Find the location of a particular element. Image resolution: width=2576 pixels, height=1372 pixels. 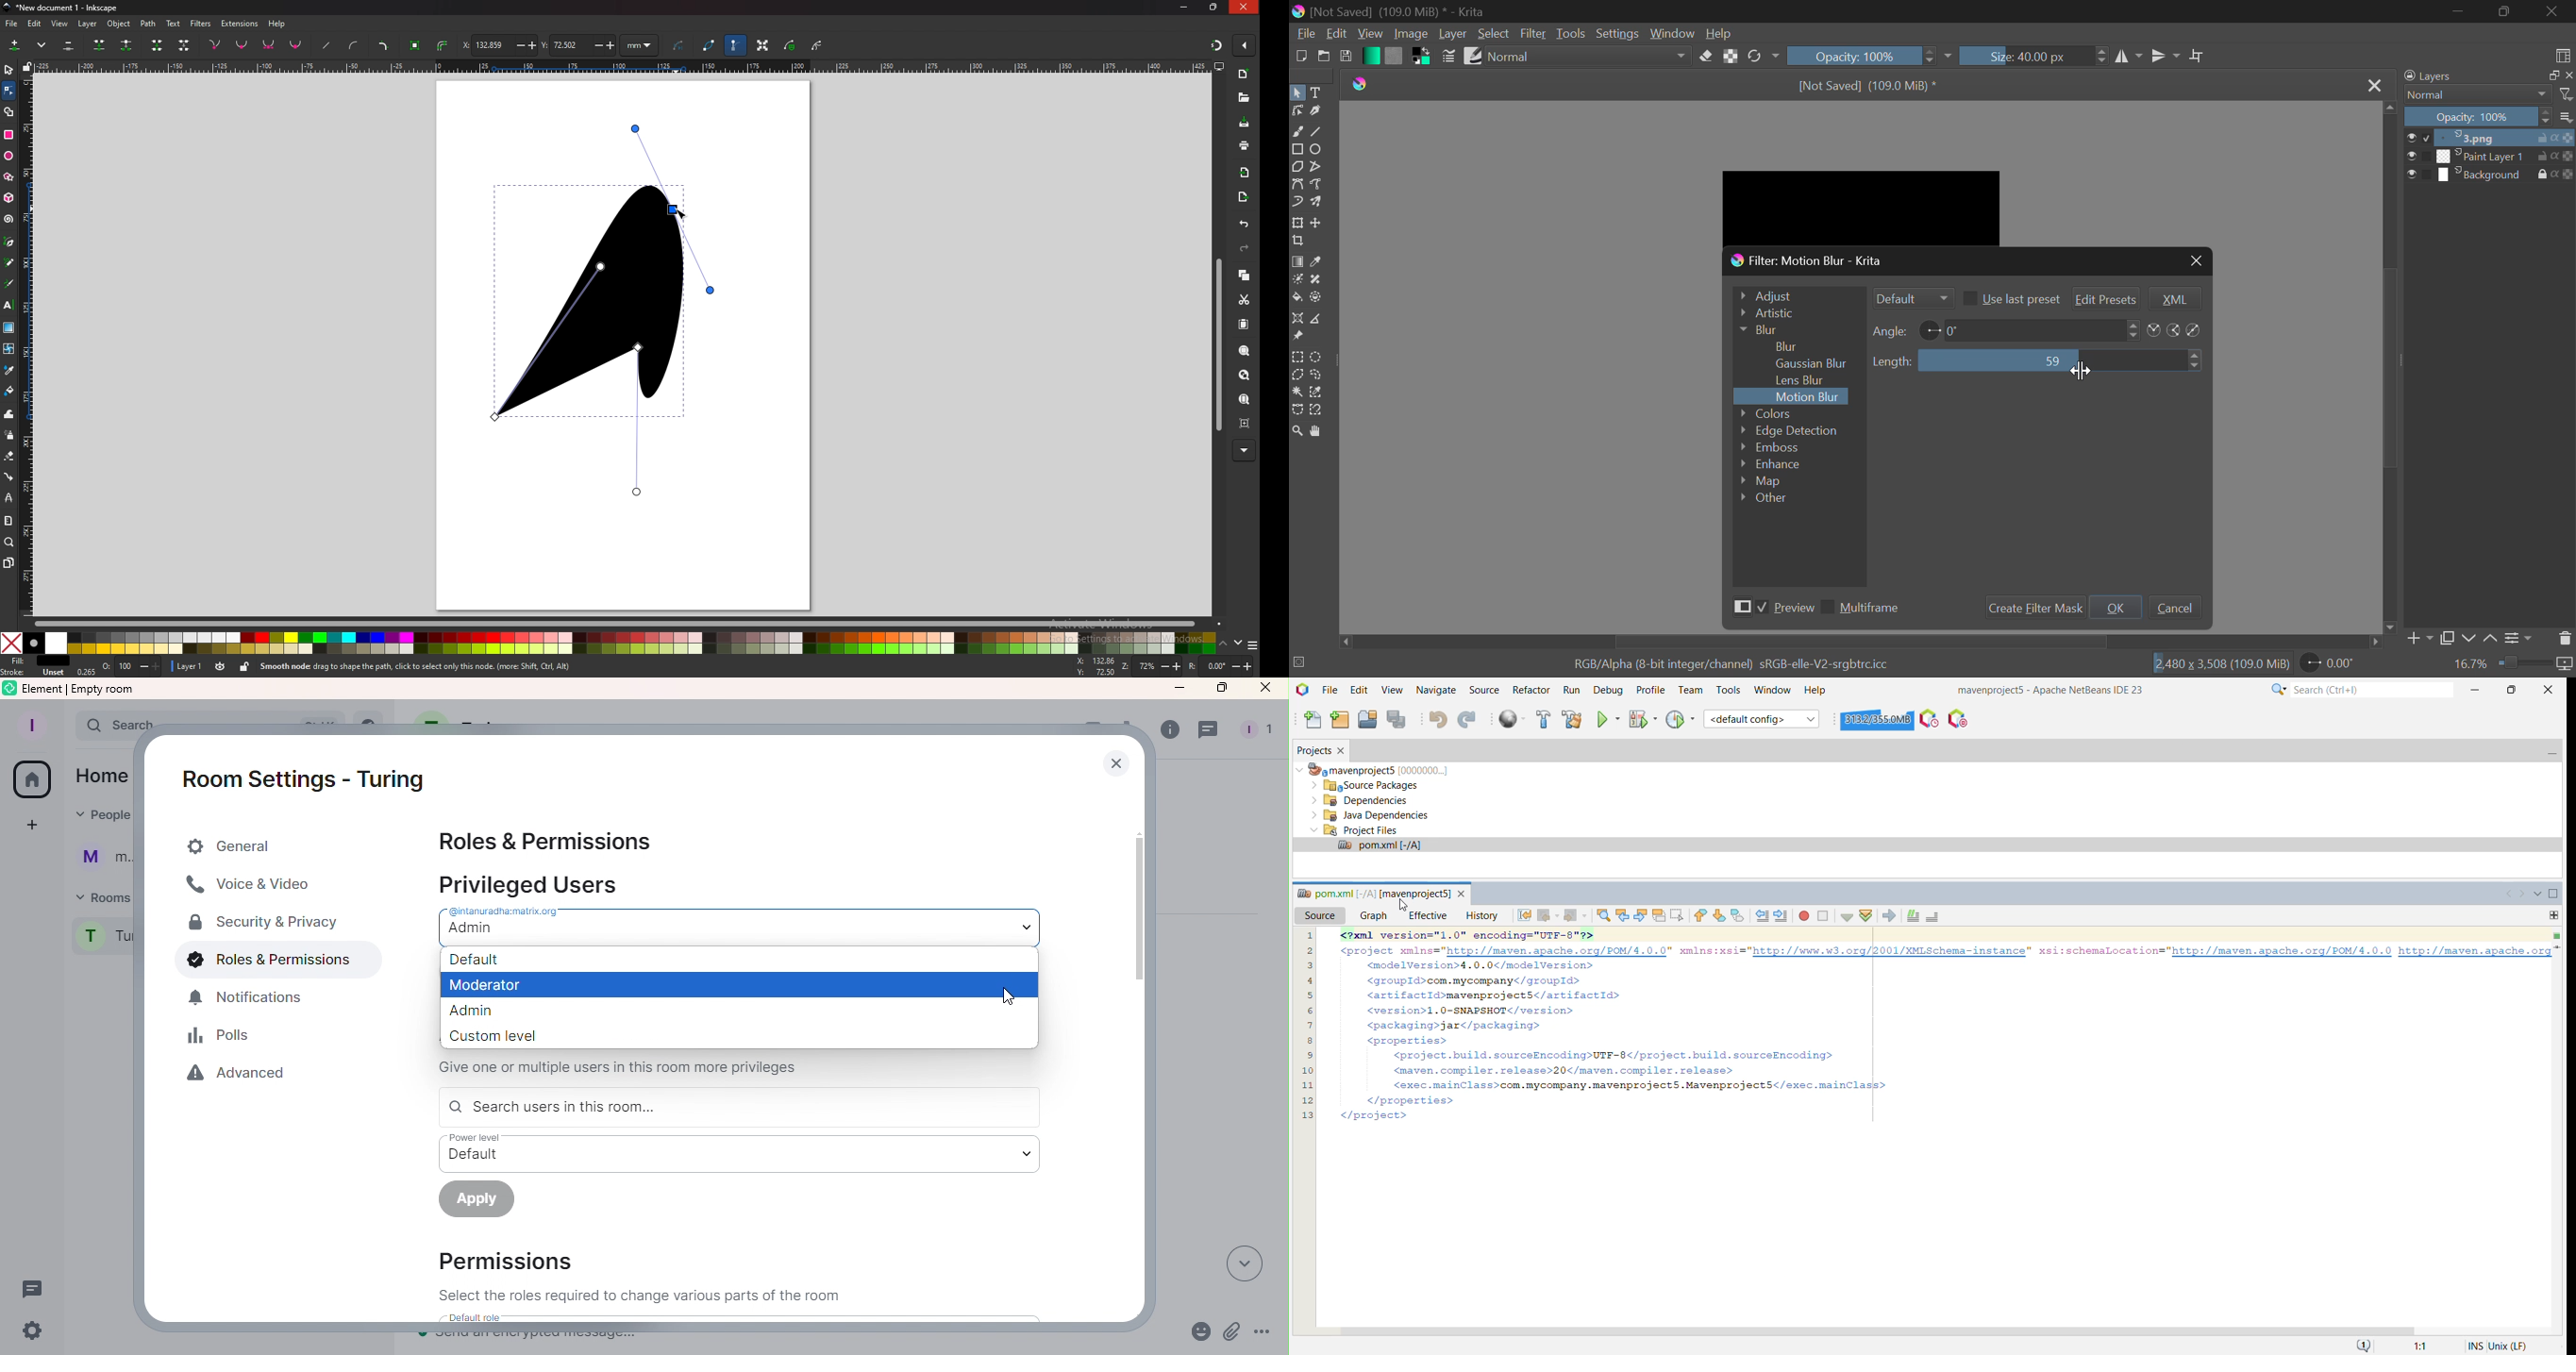

Pattern is located at coordinates (1394, 56).